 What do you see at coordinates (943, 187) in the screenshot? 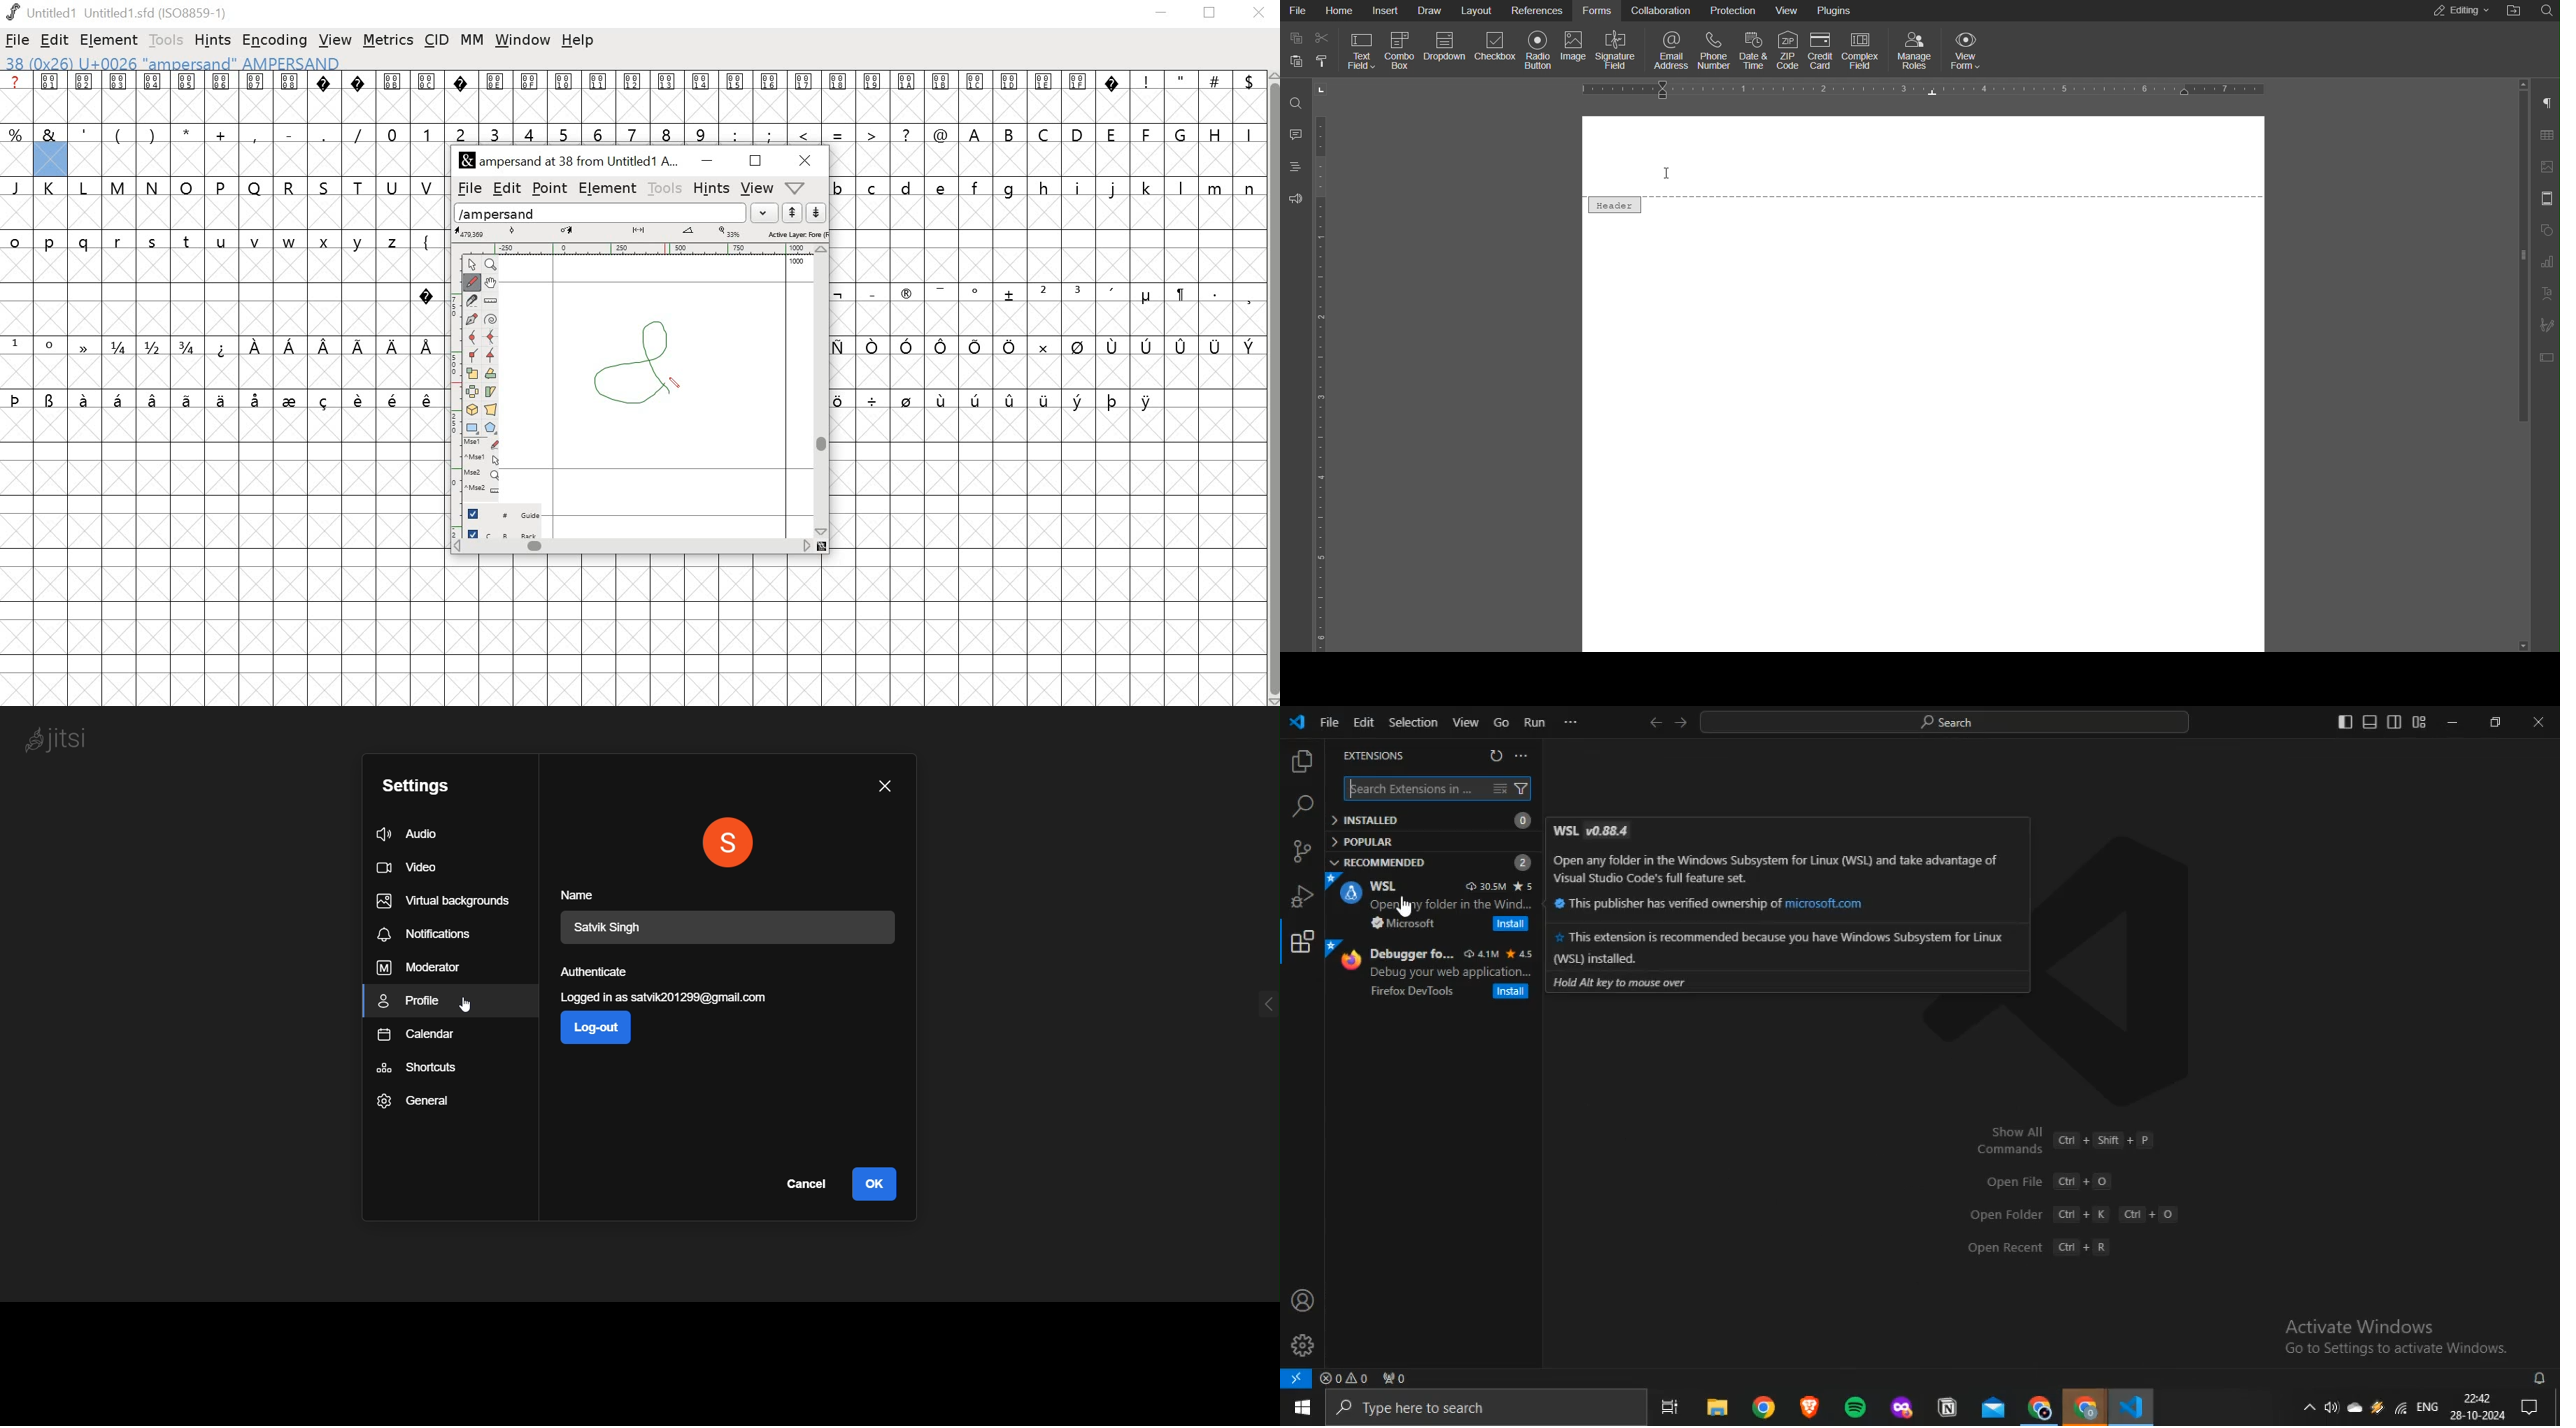
I see `e` at bounding box center [943, 187].